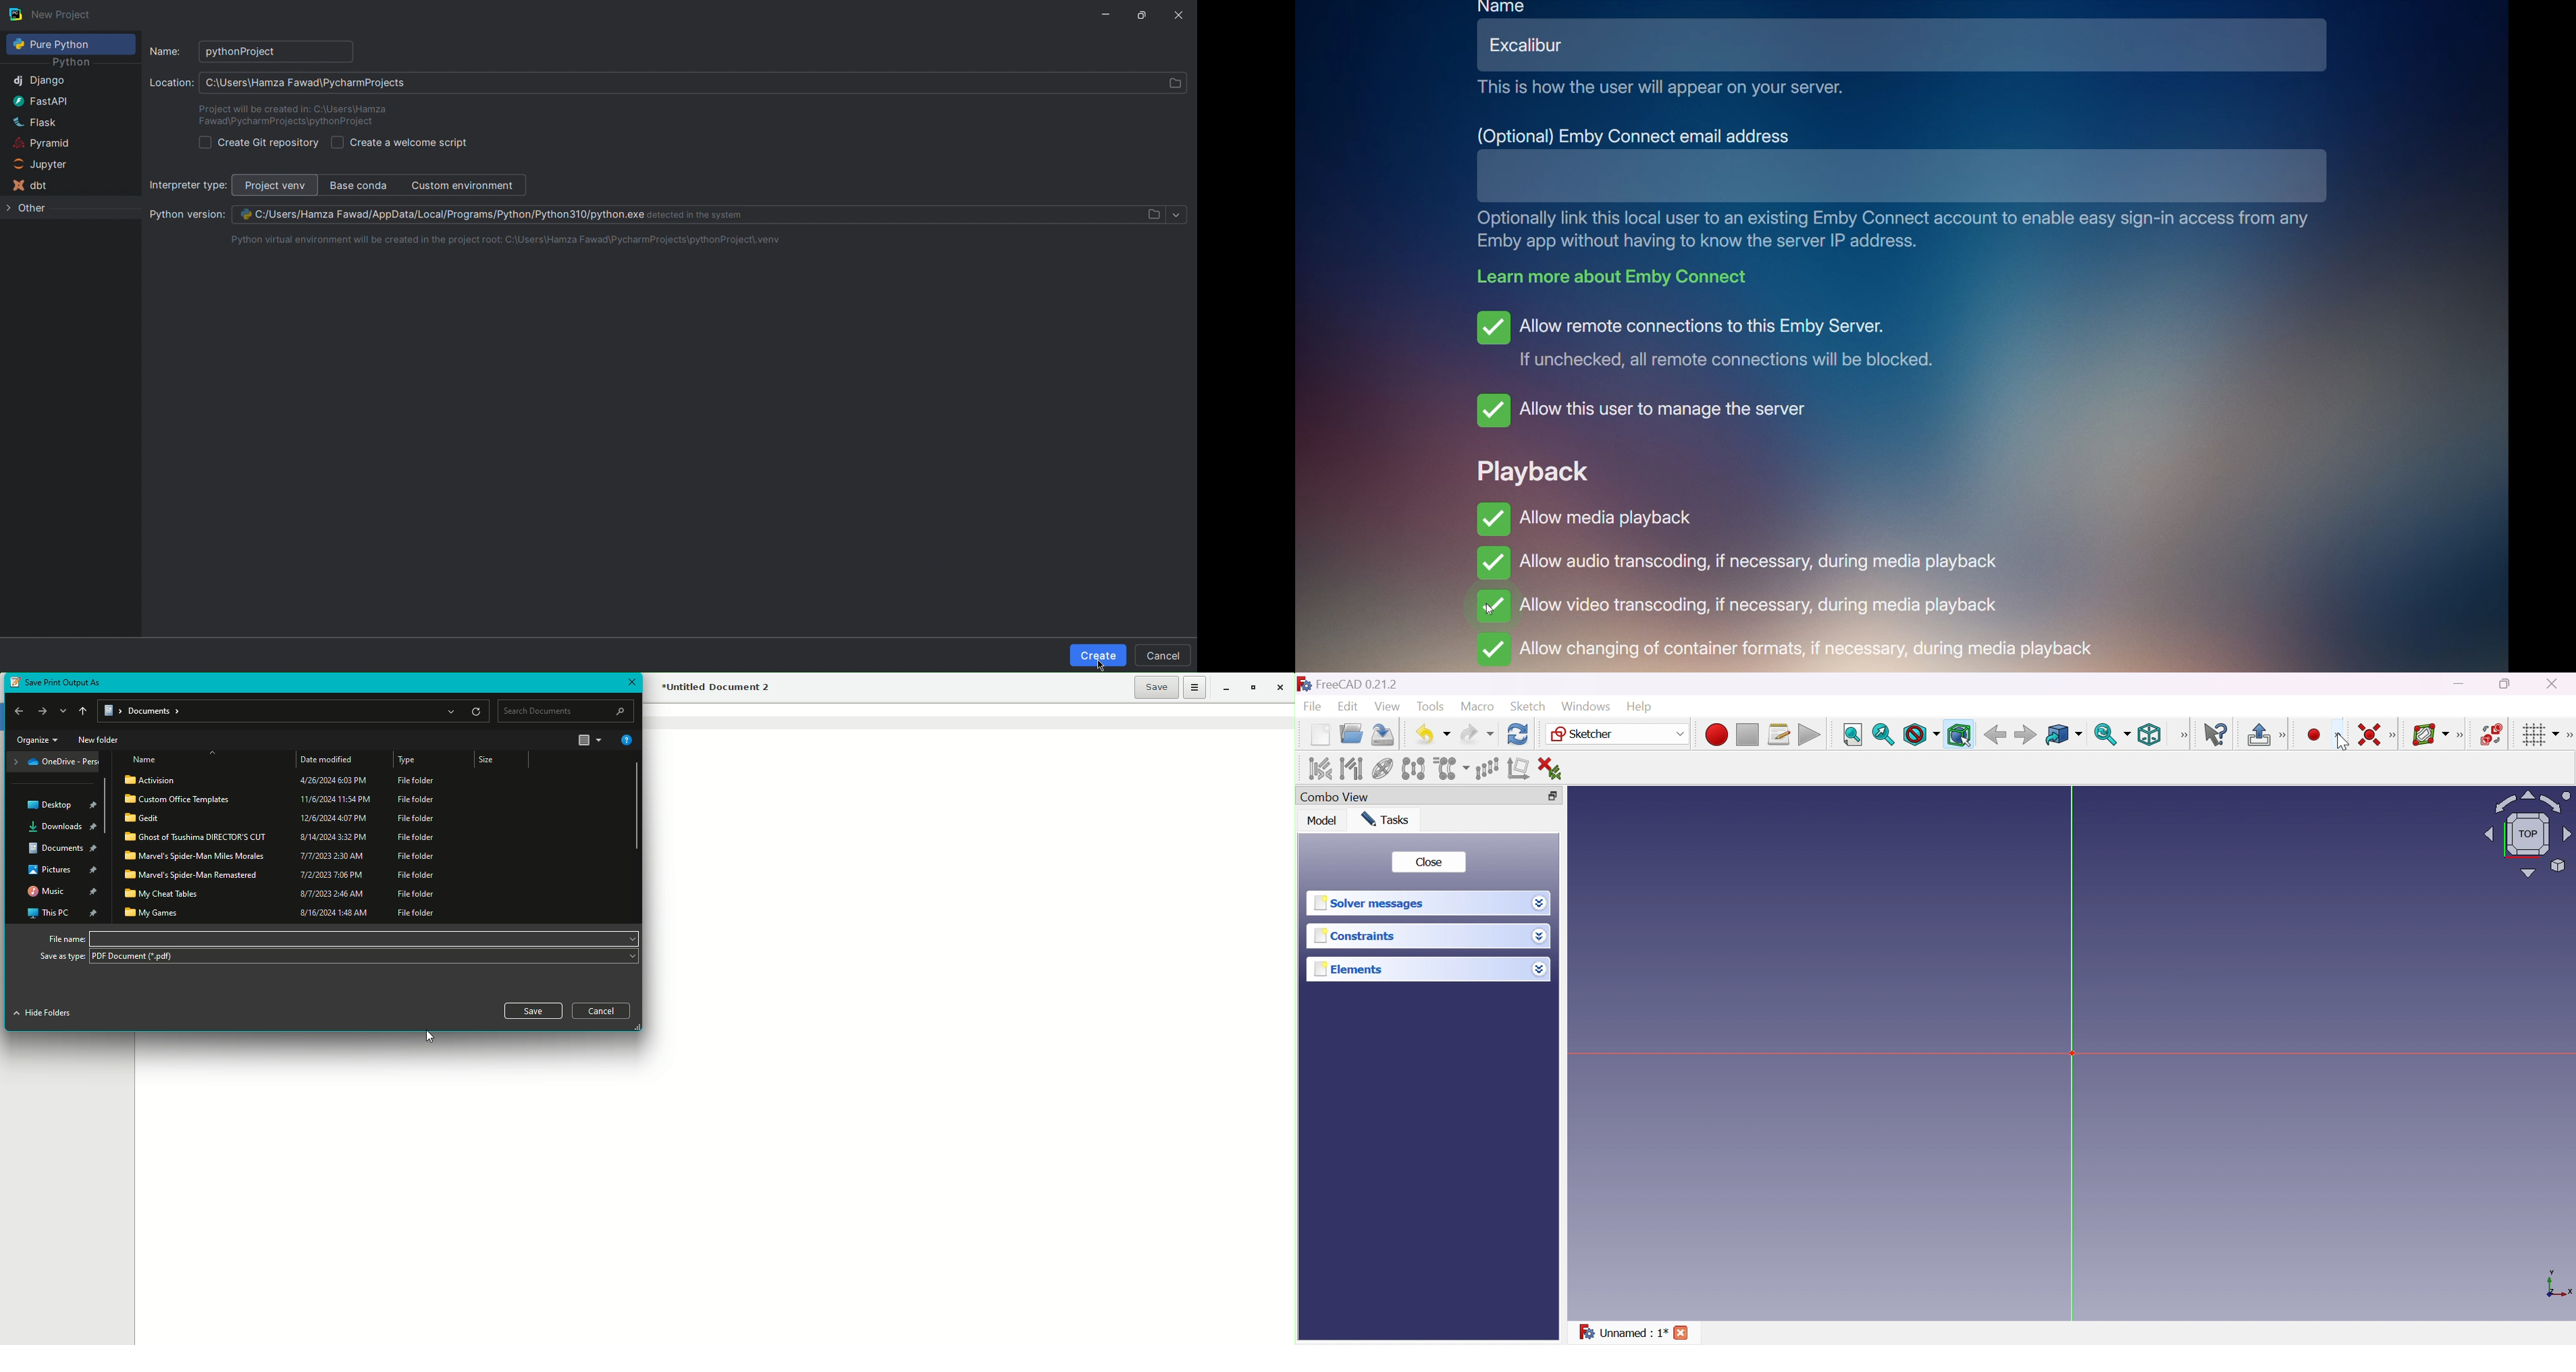 Image resolution: width=2576 pixels, height=1372 pixels. I want to click on Scroll bar, so click(634, 806).